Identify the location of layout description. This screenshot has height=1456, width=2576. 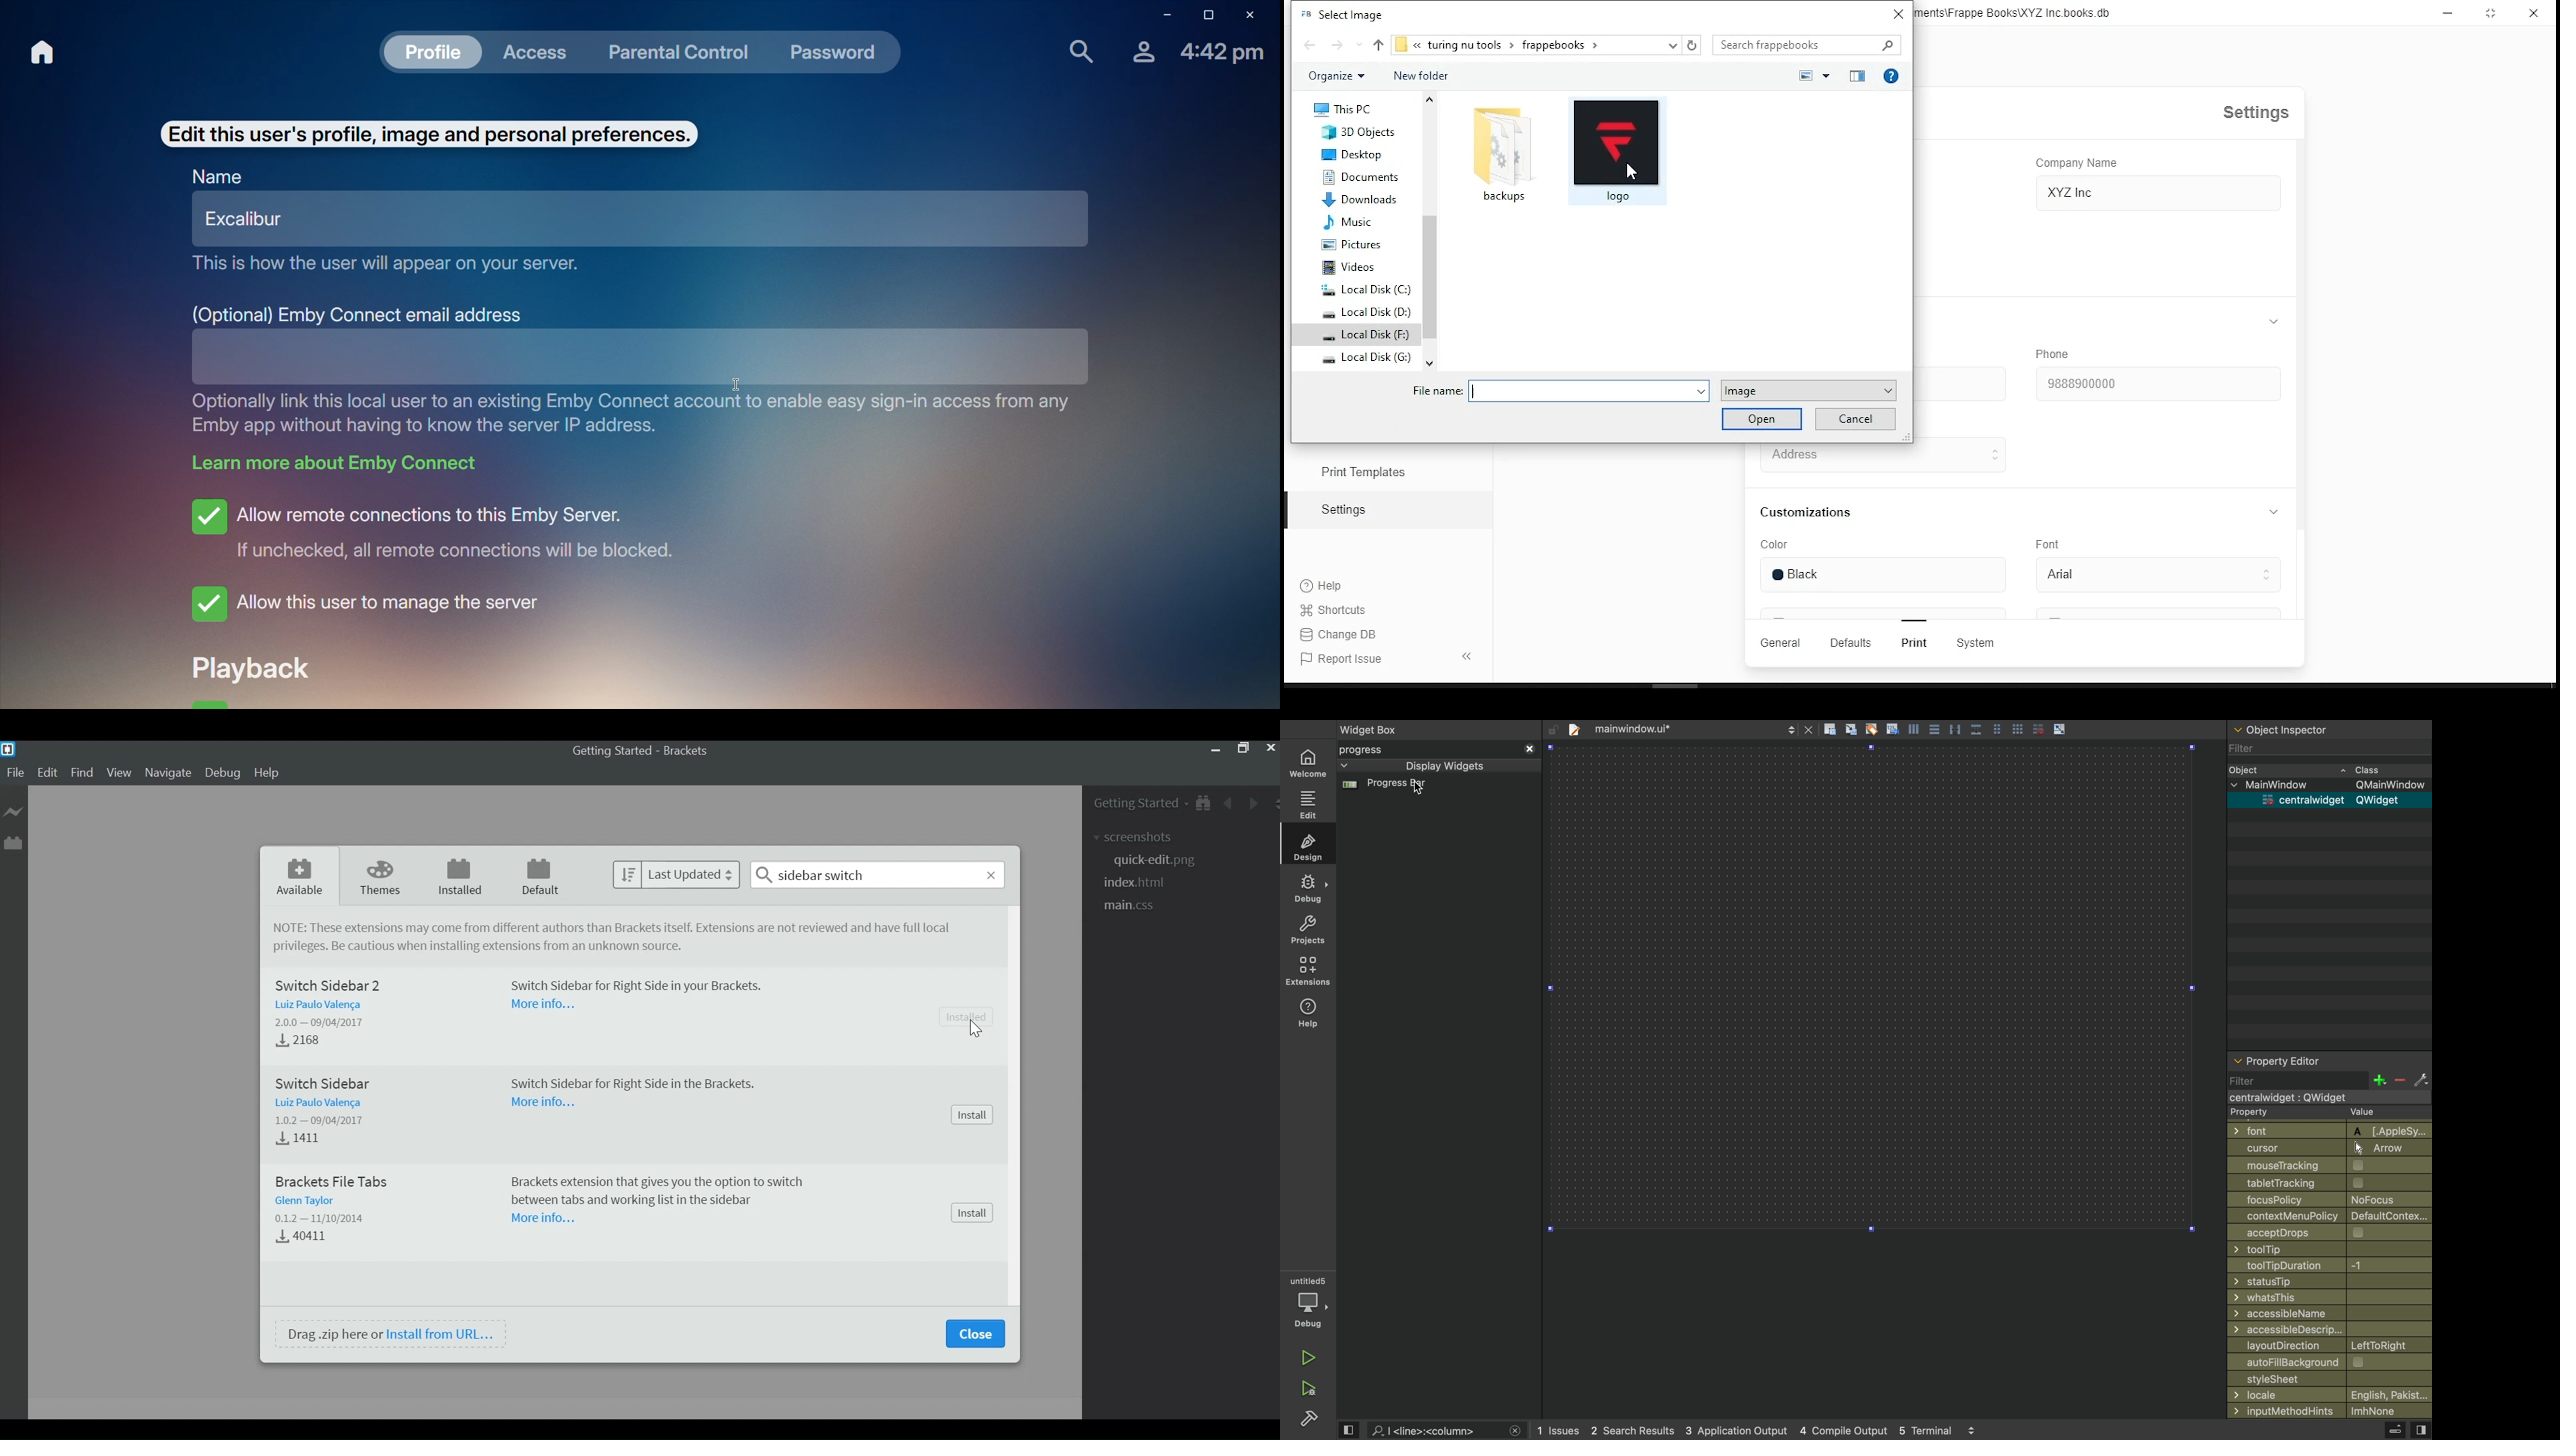
(2327, 1346).